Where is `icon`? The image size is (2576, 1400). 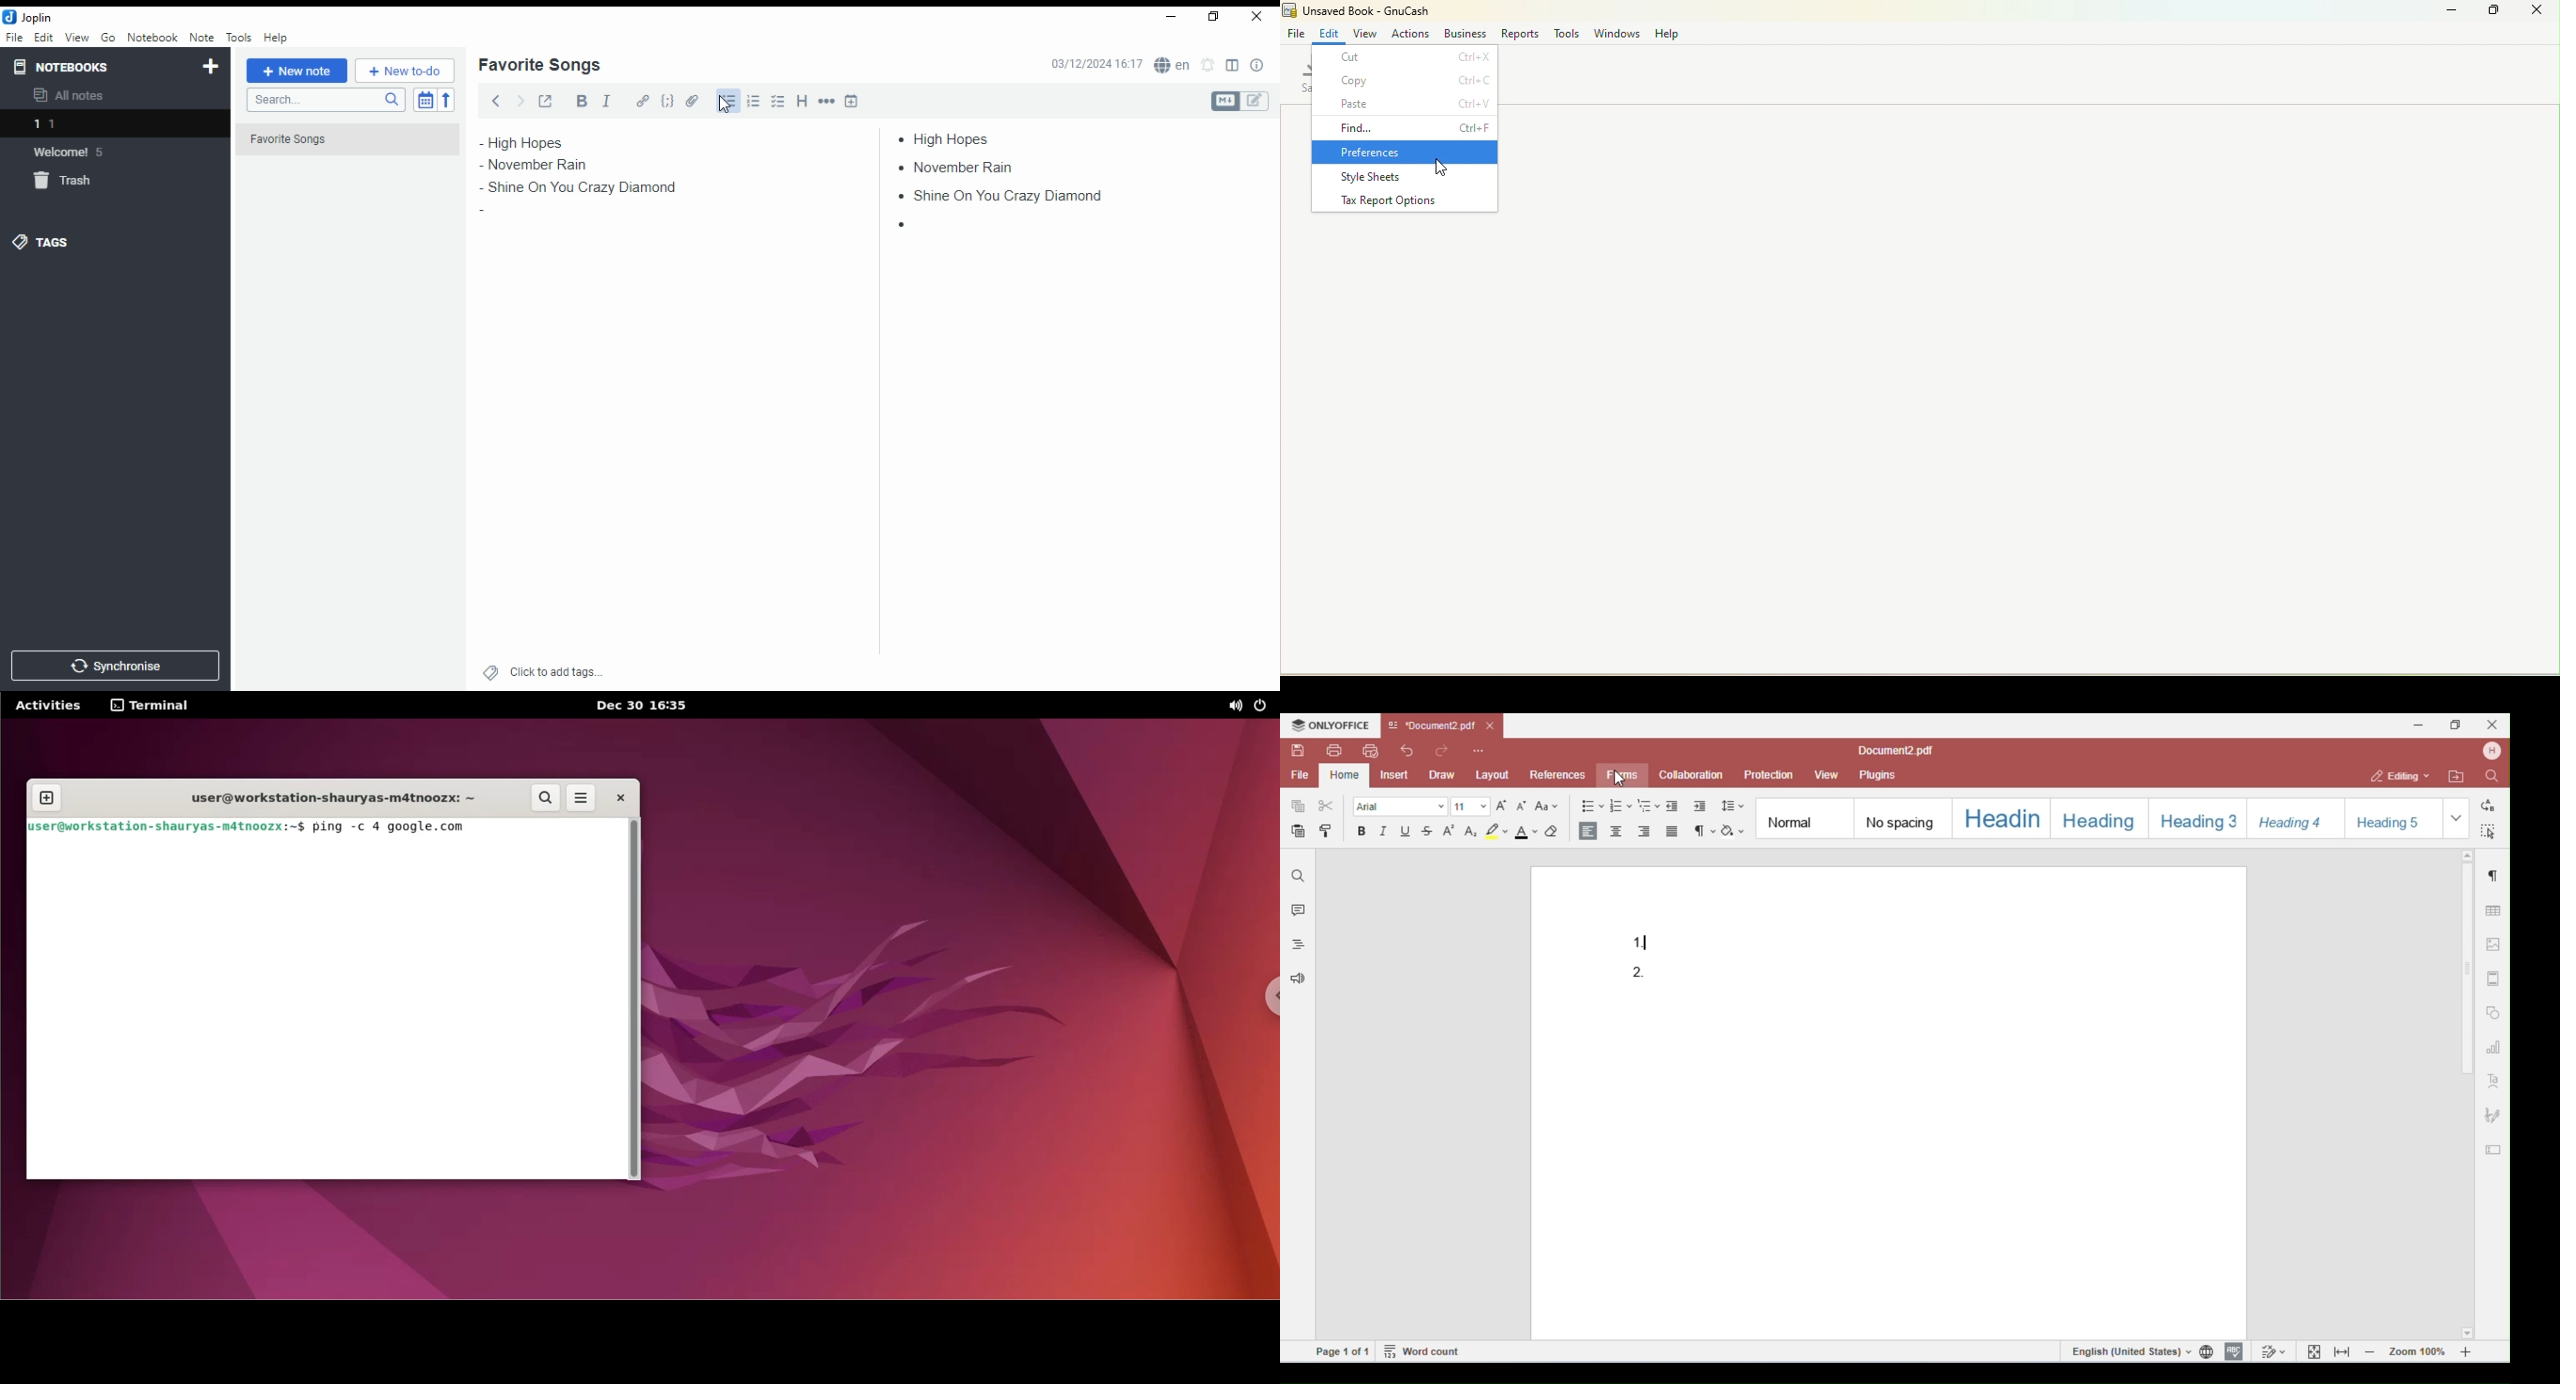
icon is located at coordinates (30, 17).